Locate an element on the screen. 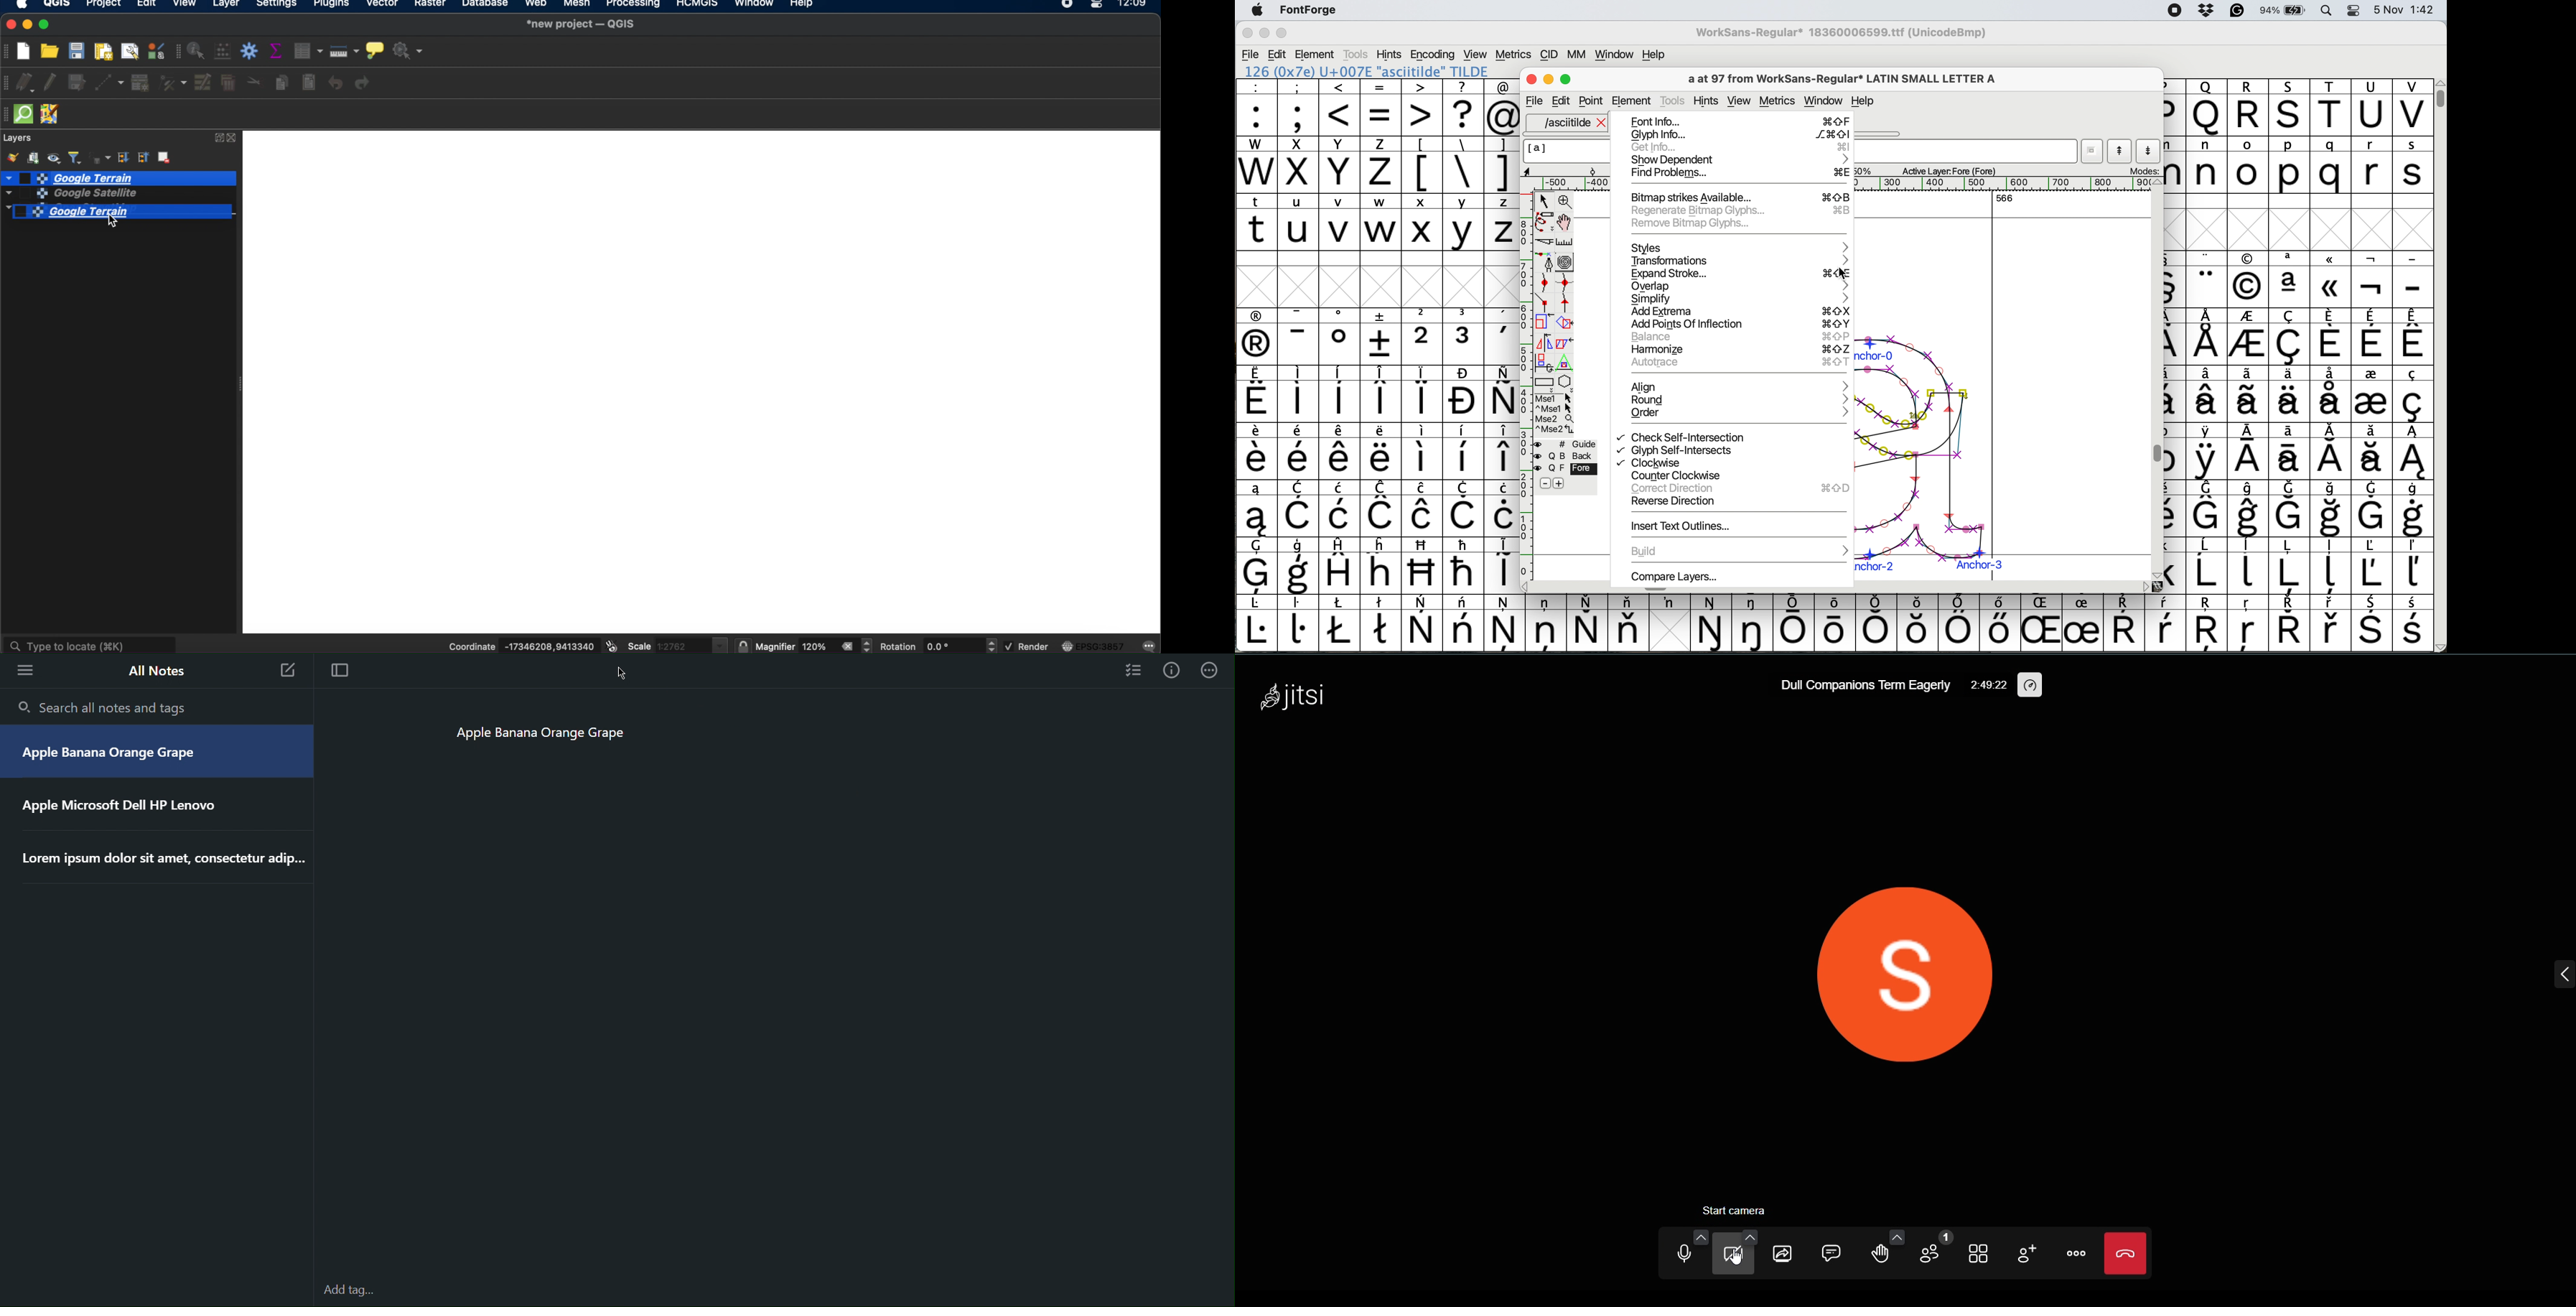 The width and height of the screenshot is (2576, 1316). overlap is located at coordinates (1738, 287).